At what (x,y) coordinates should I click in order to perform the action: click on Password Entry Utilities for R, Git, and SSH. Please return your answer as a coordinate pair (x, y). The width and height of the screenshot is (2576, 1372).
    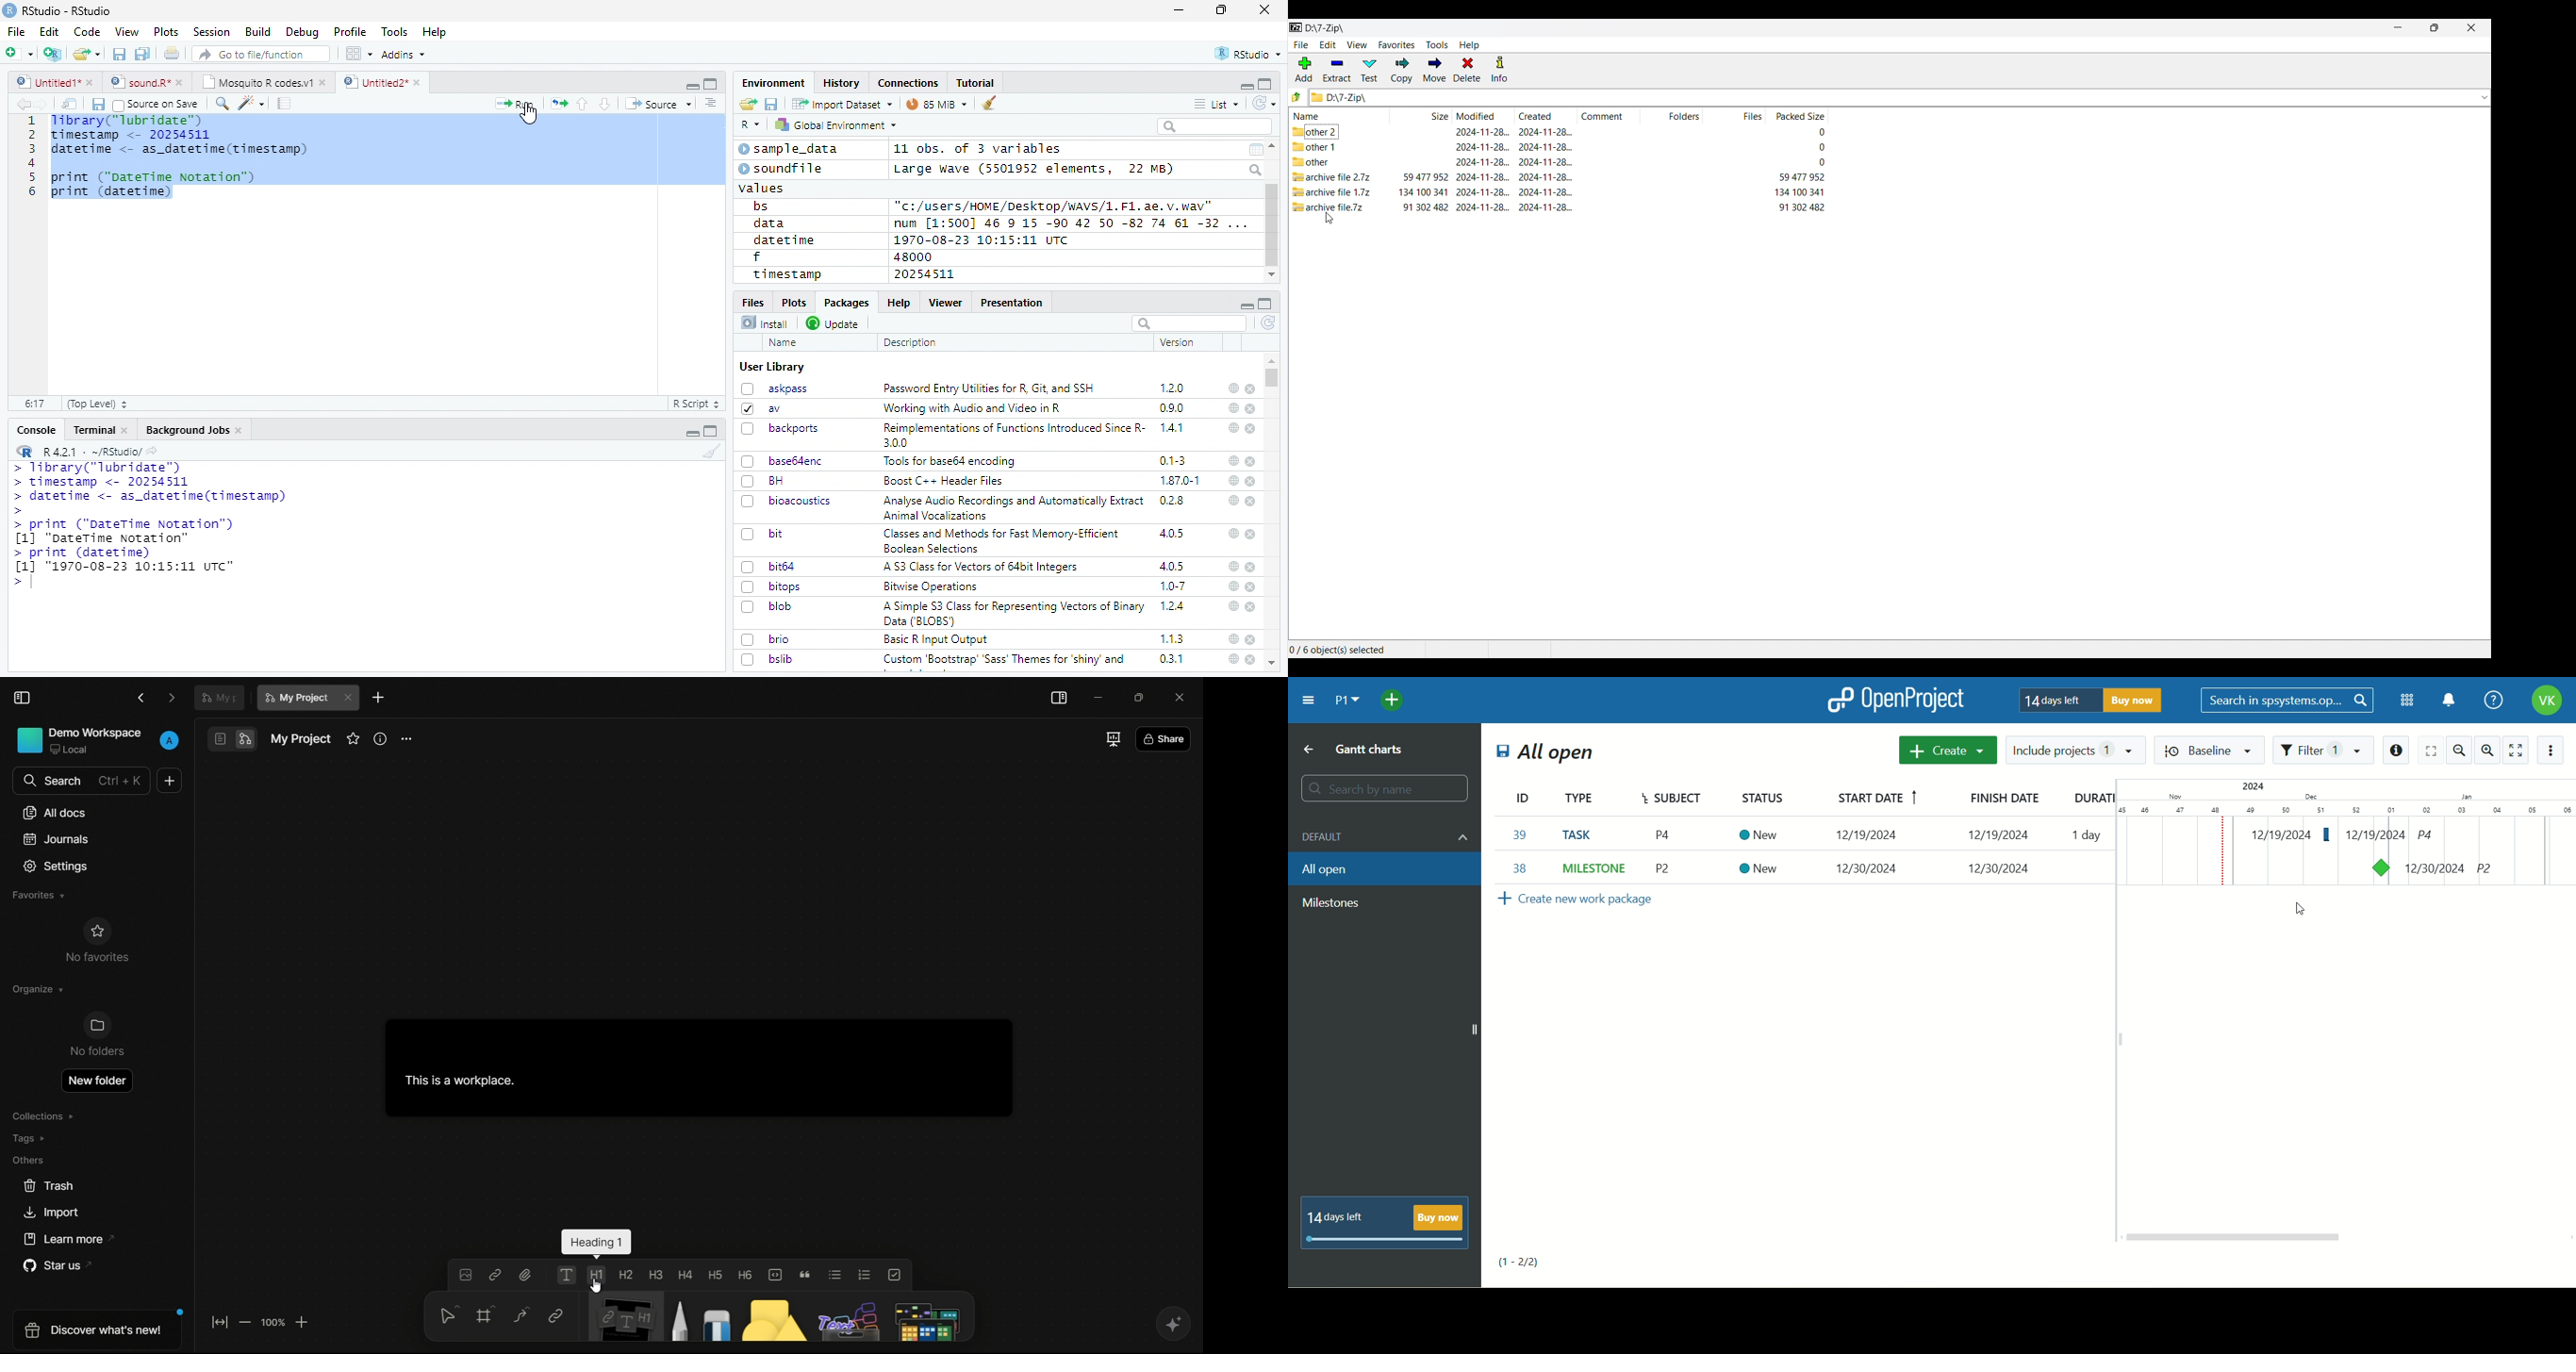
    Looking at the image, I should click on (989, 388).